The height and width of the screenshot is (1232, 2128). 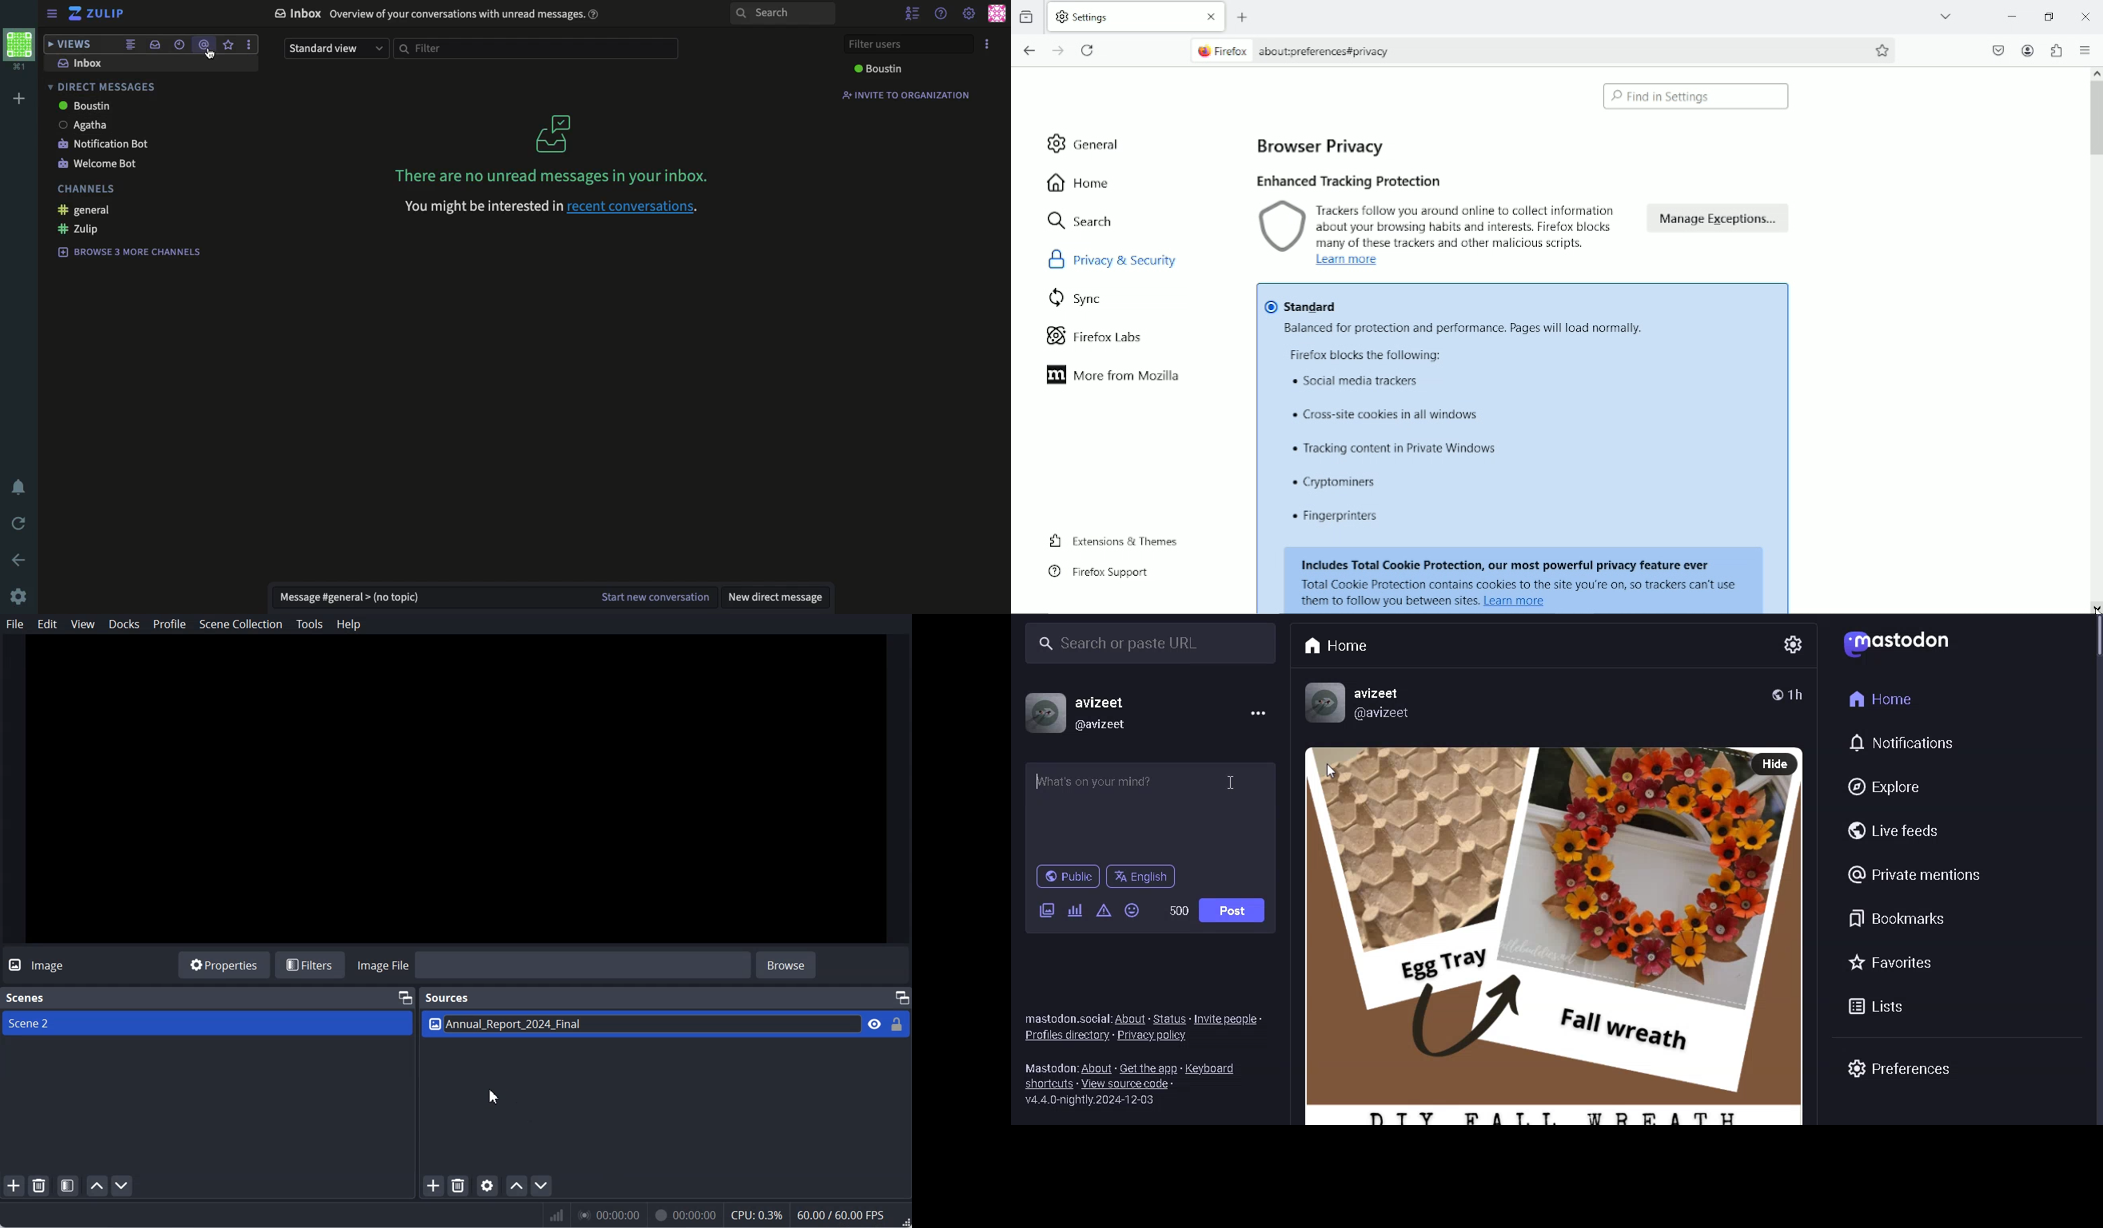 I want to click on typing cursor, so click(x=1232, y=786).